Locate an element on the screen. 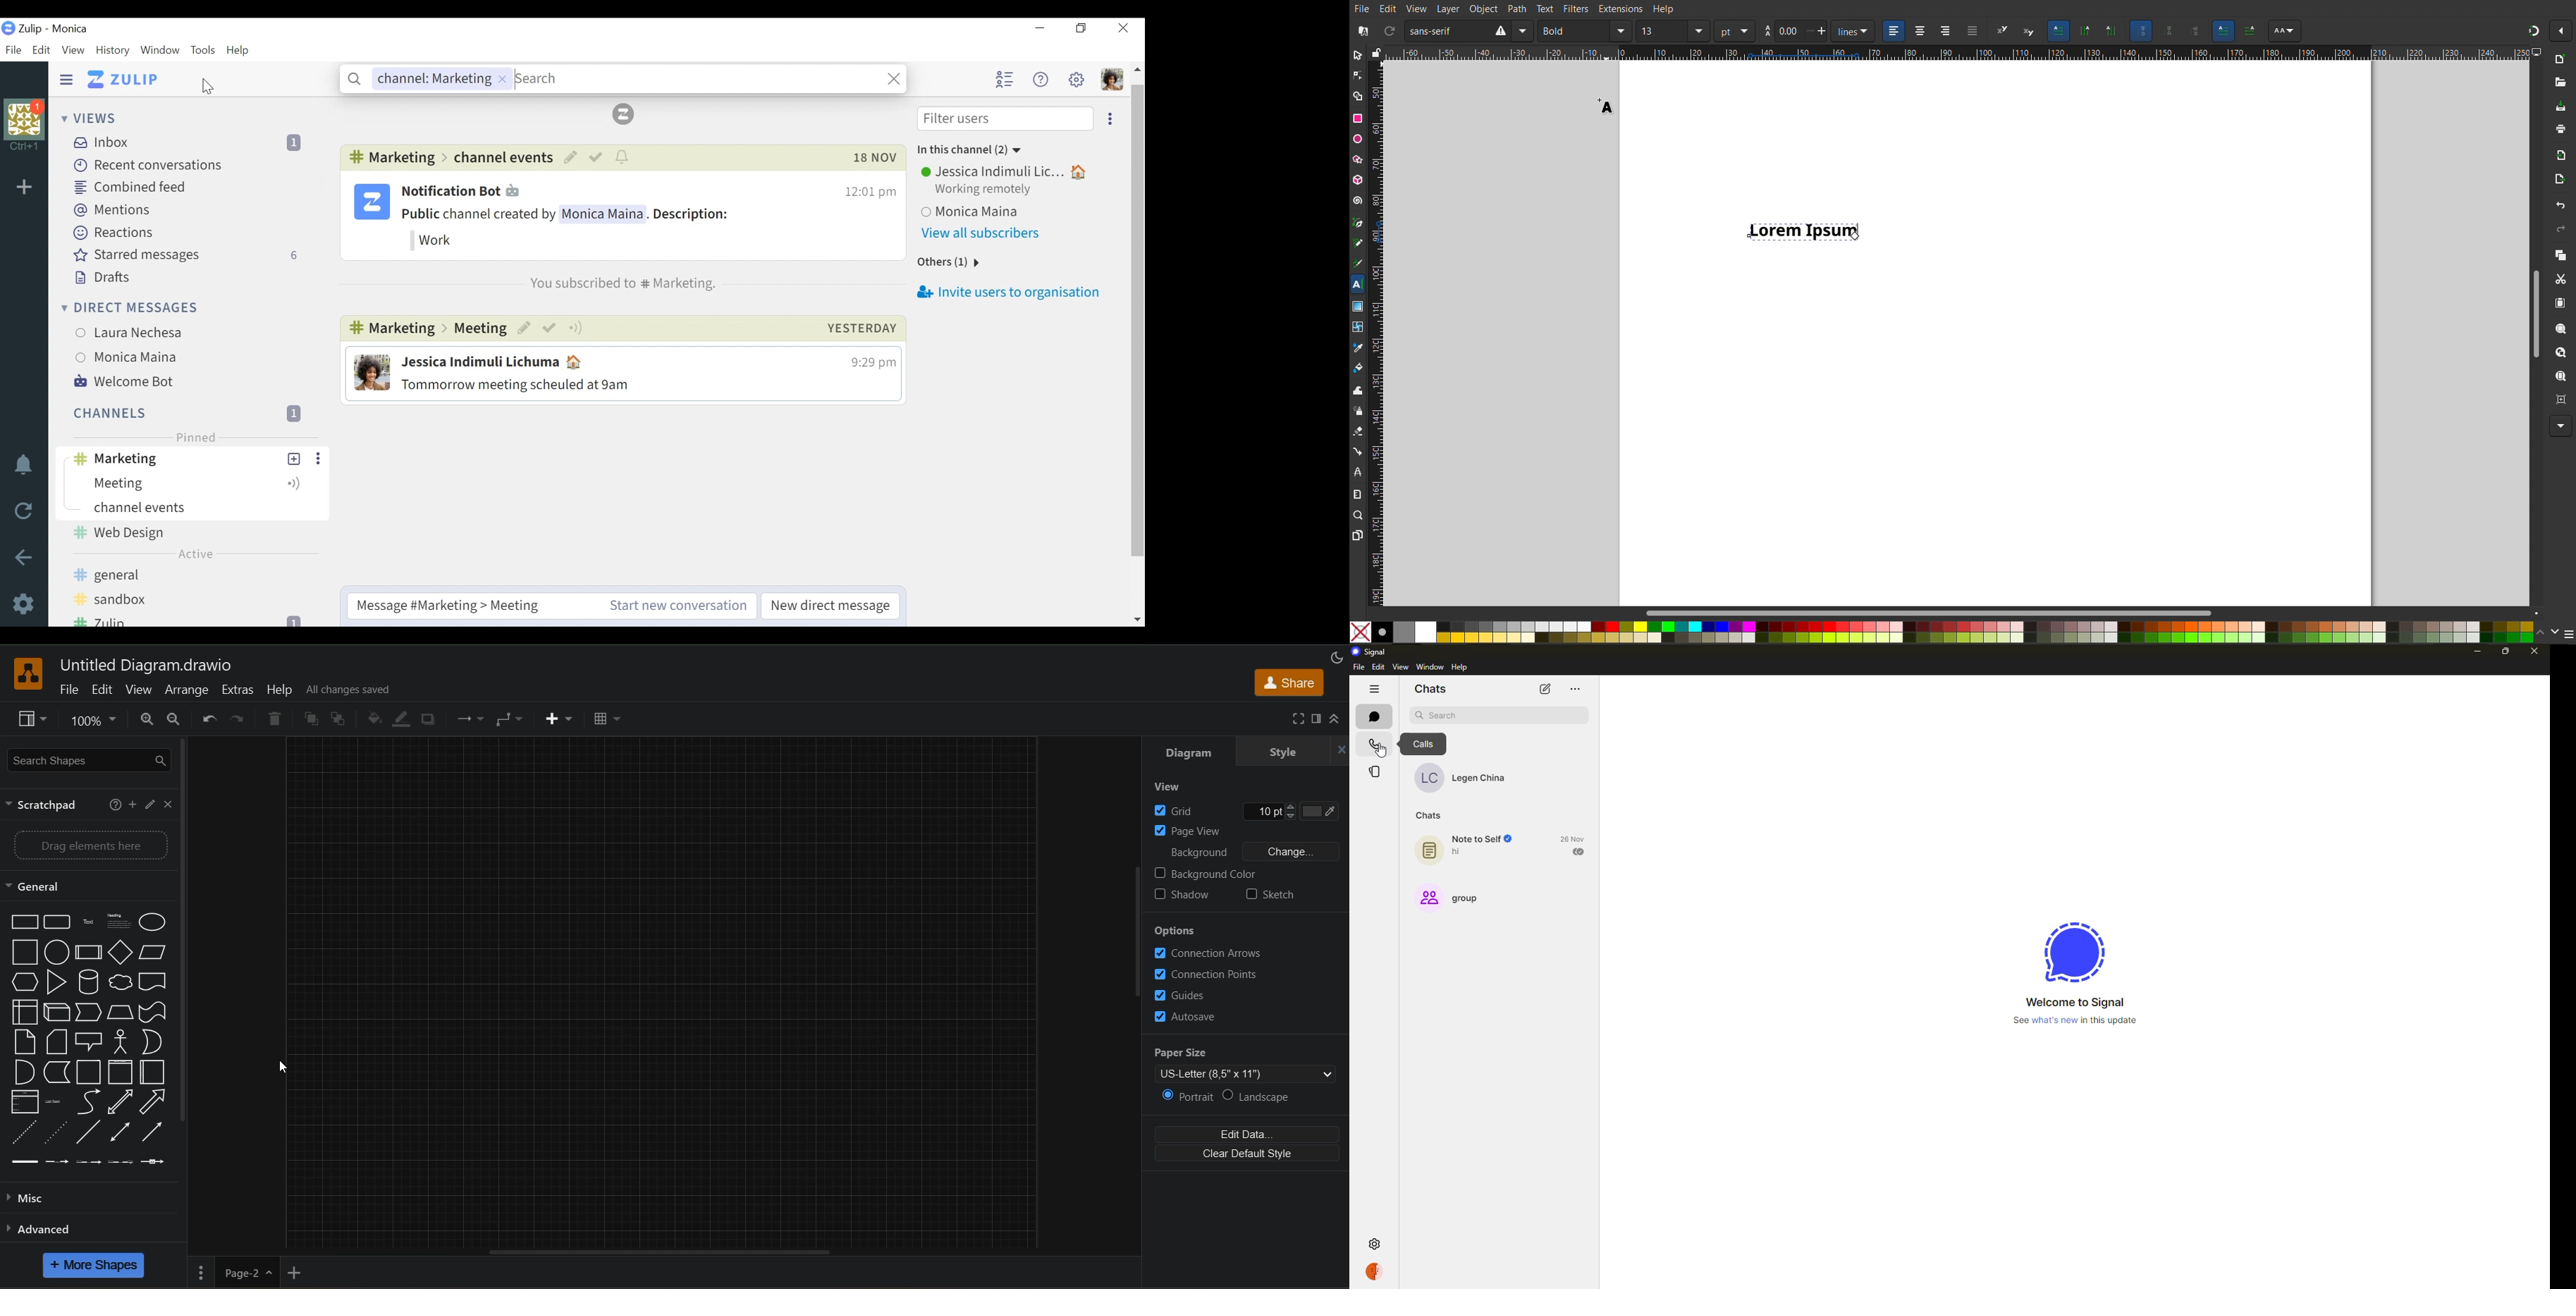  window is located at coordinates (1431, 666).